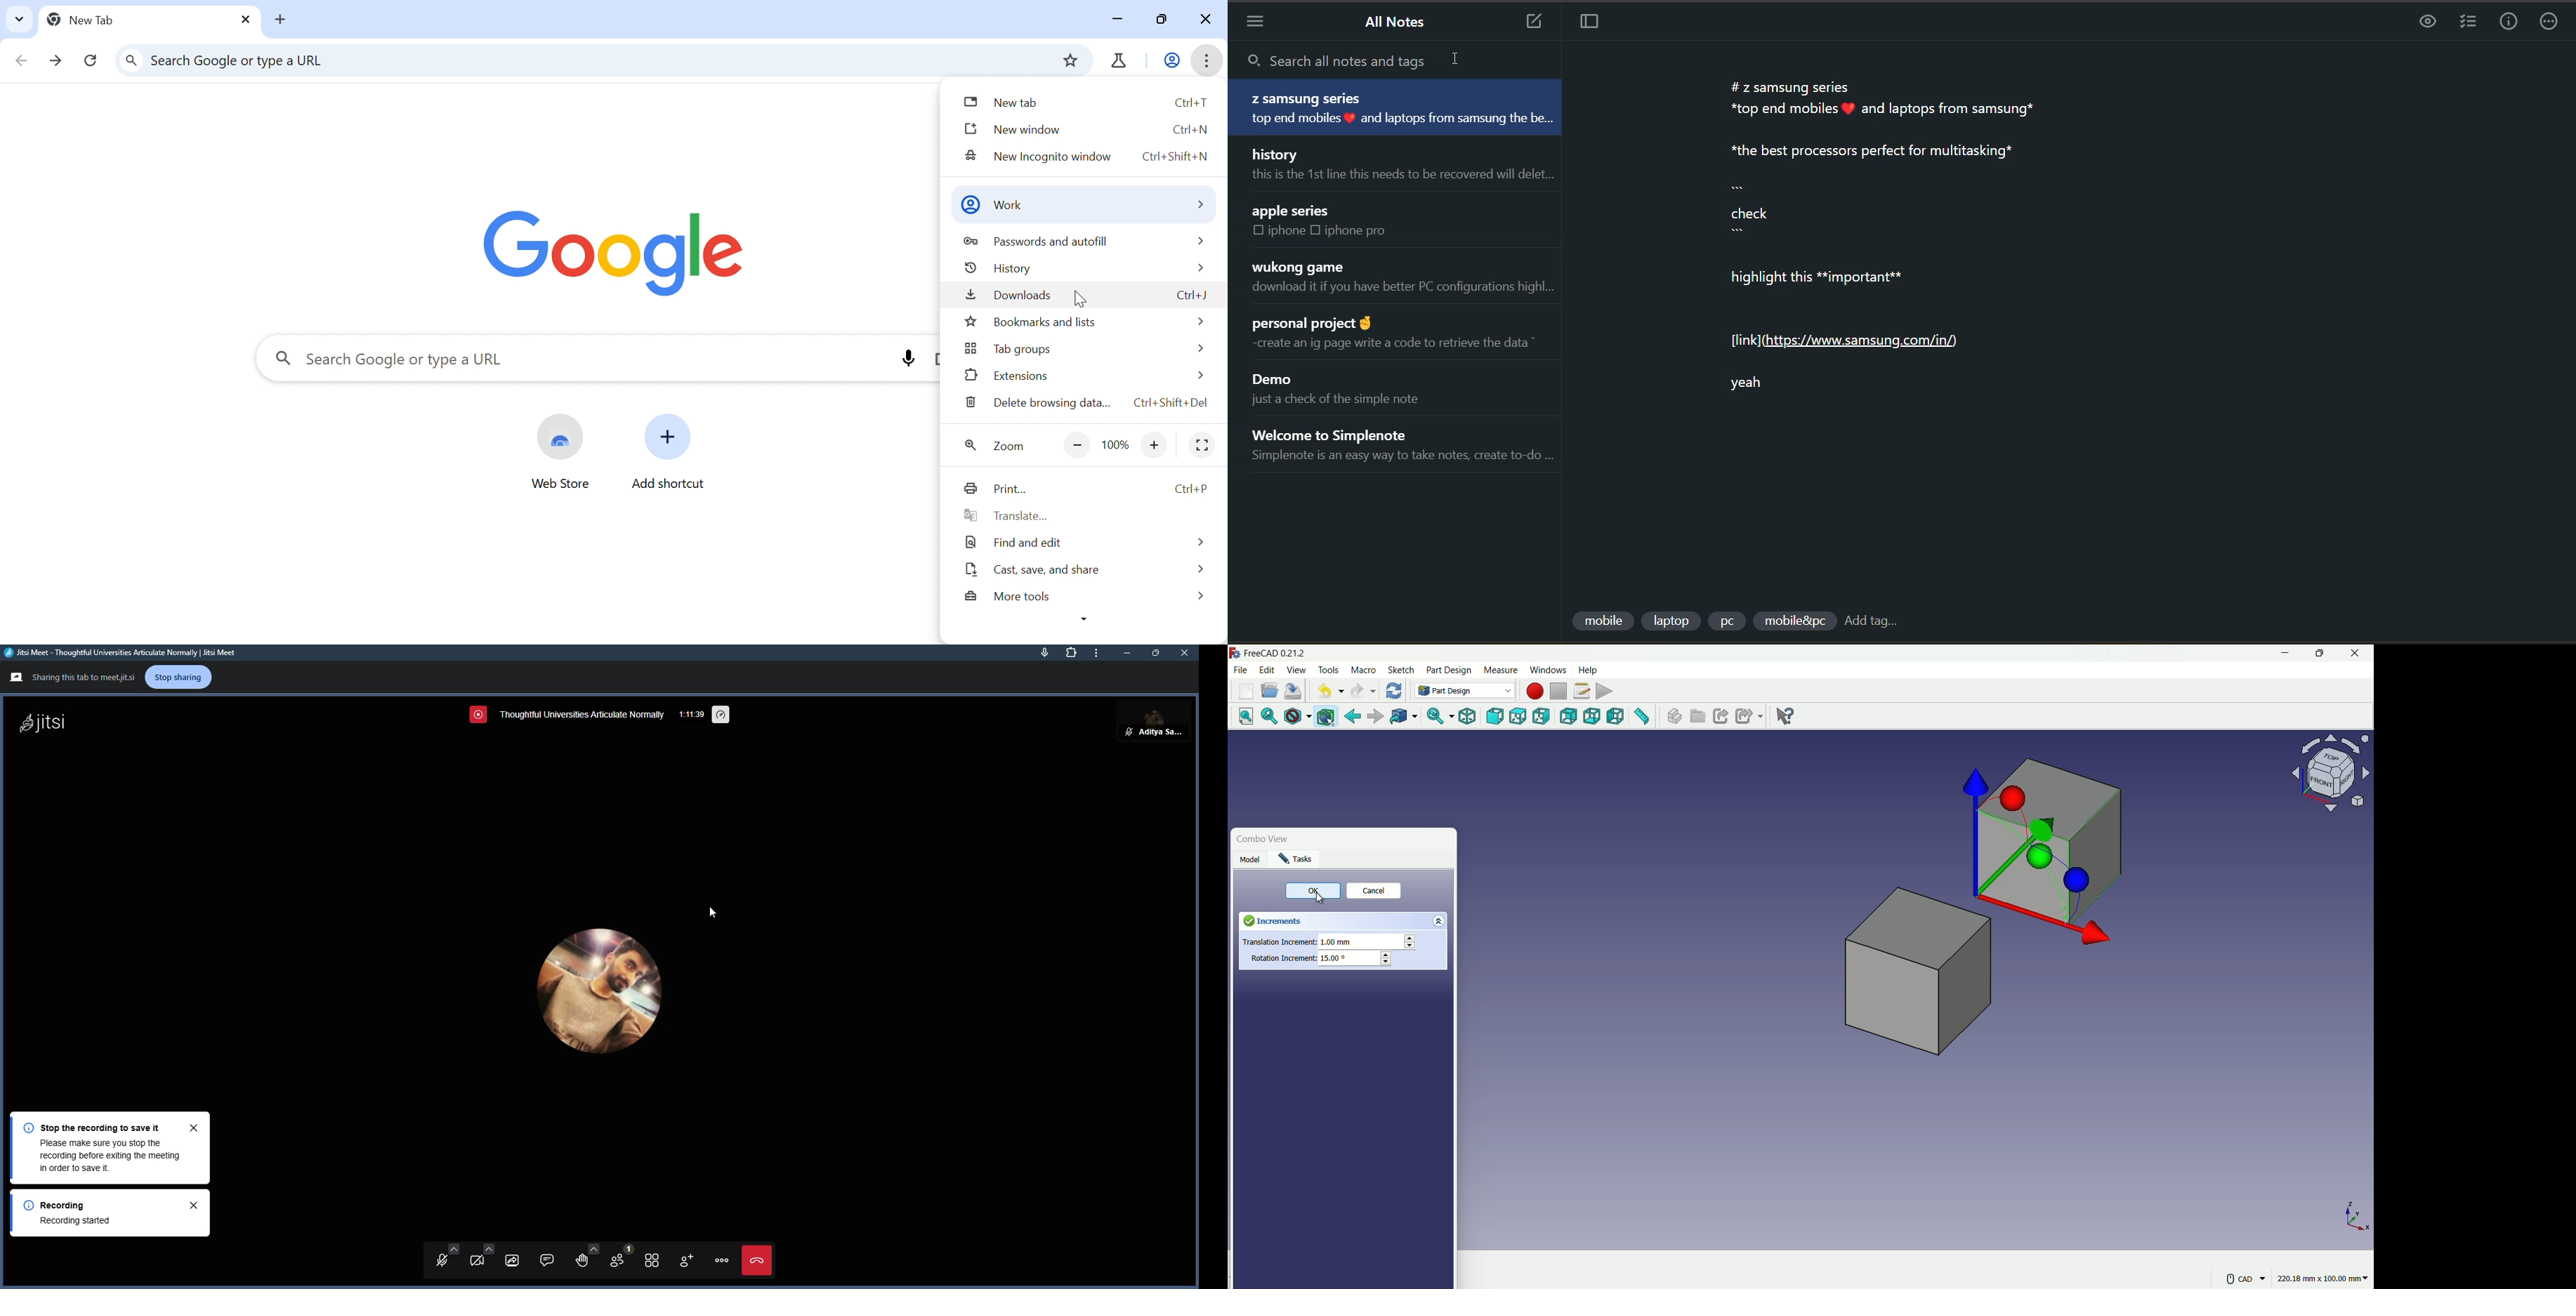 This screenshot has height=1316, width=2576. Describe the element at coordinates (1792, 621) in the screenshot. I see `mobile&pc` at that location.